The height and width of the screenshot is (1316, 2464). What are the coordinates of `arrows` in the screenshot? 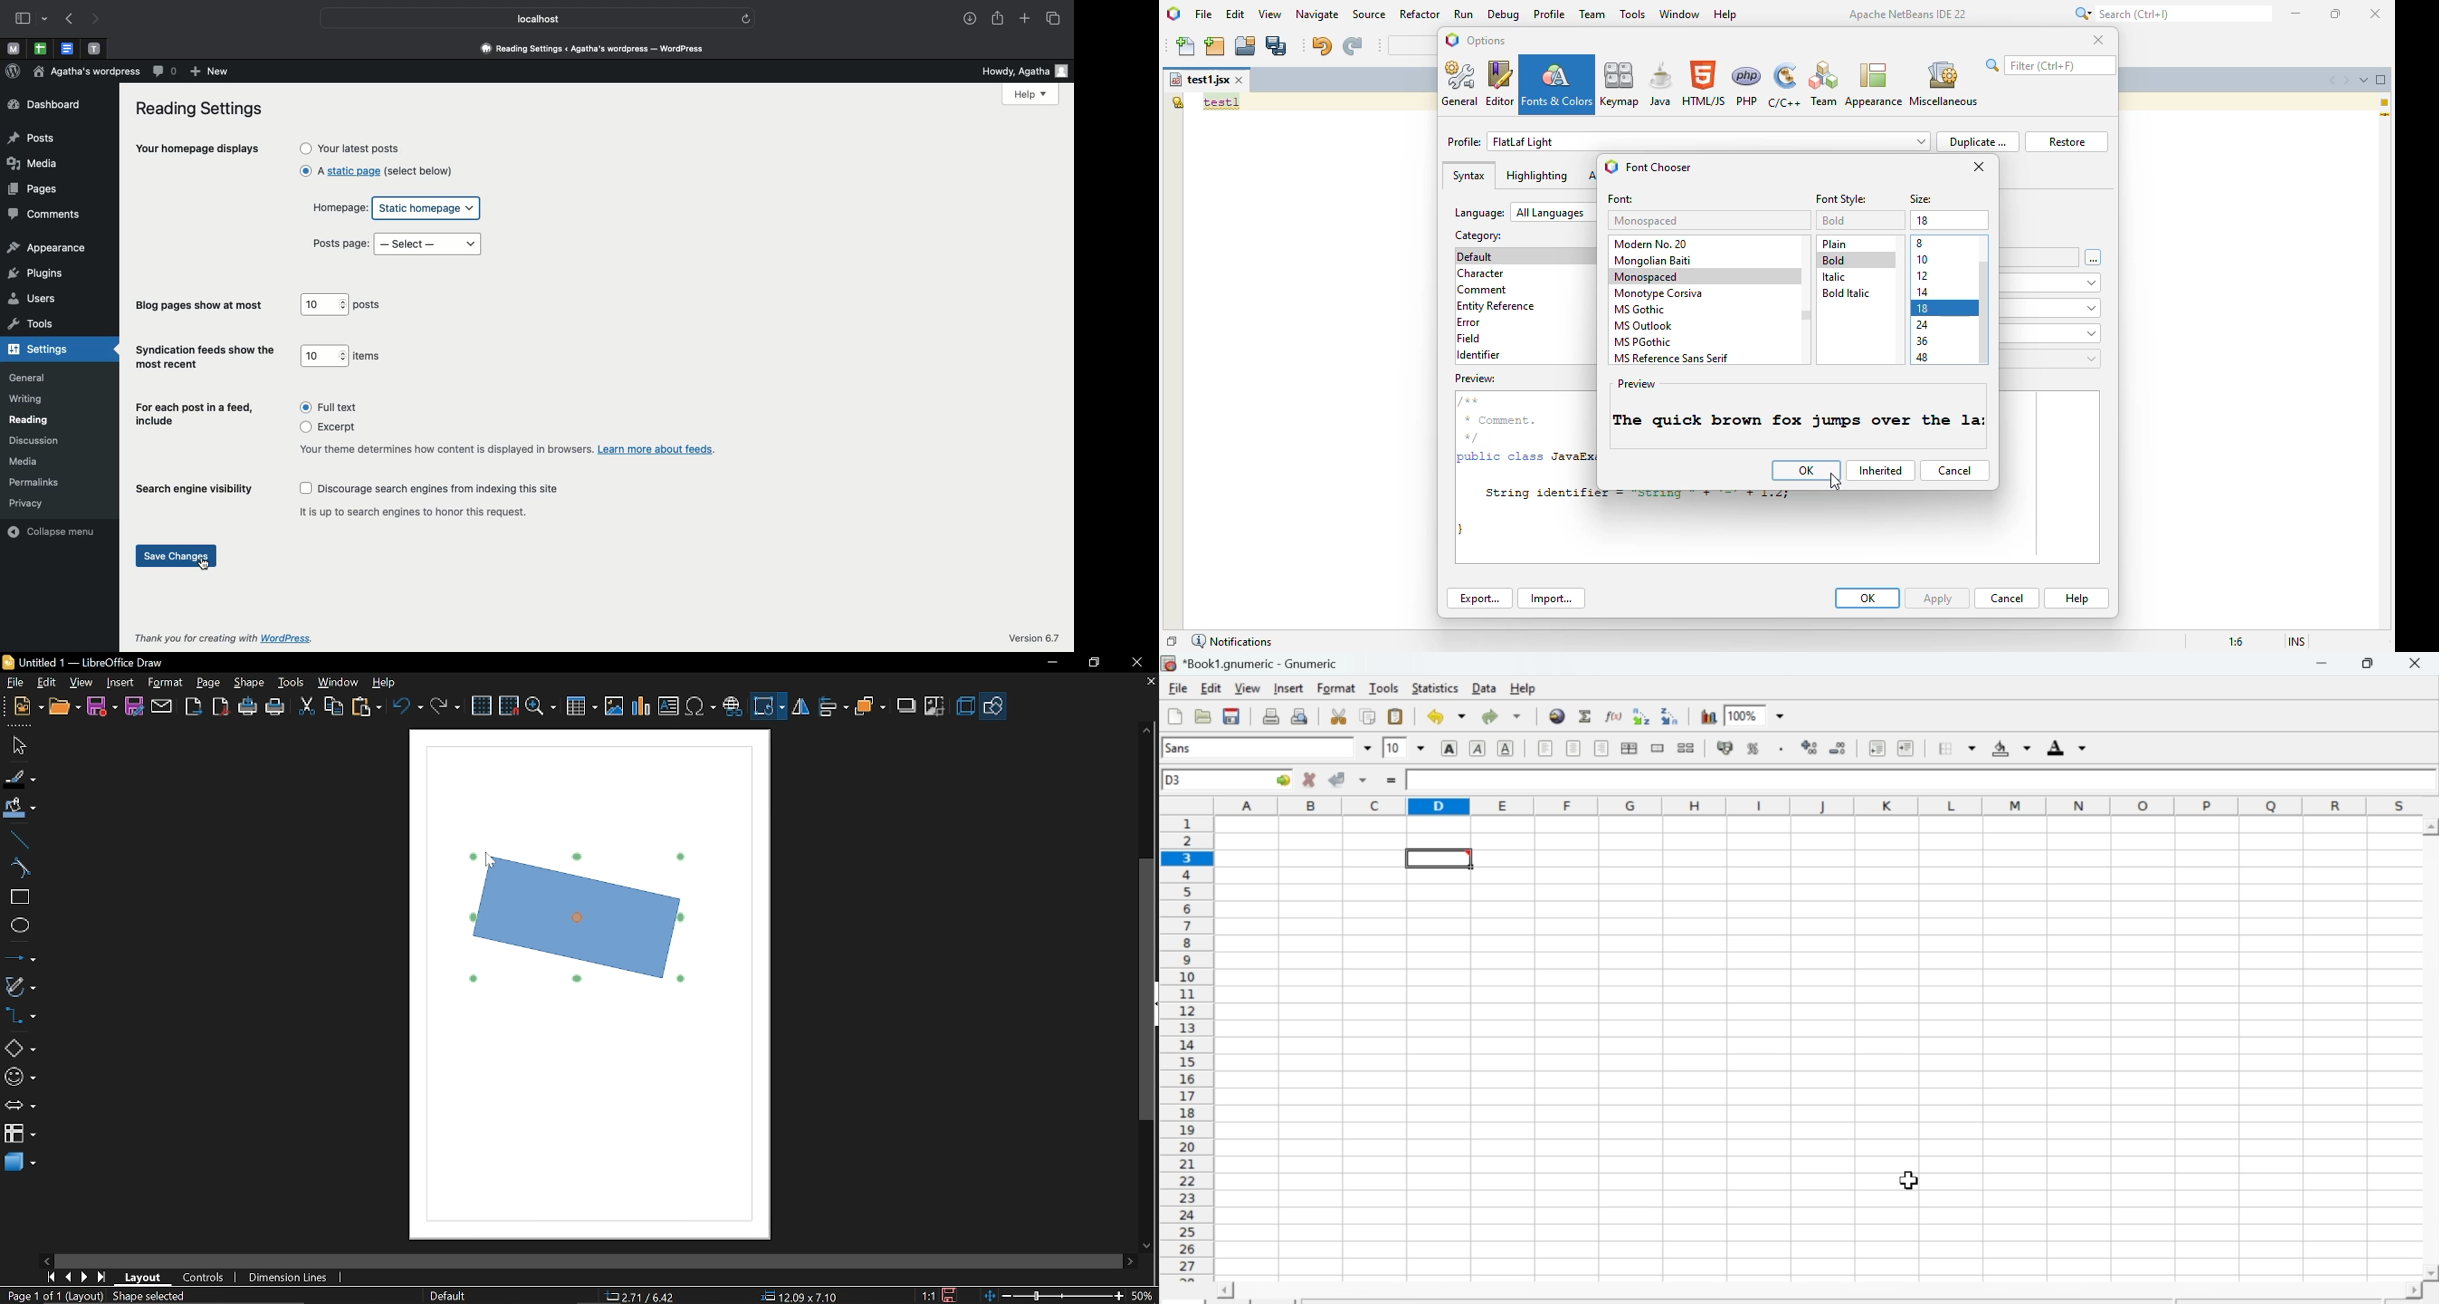 It's located at (20, 1107).